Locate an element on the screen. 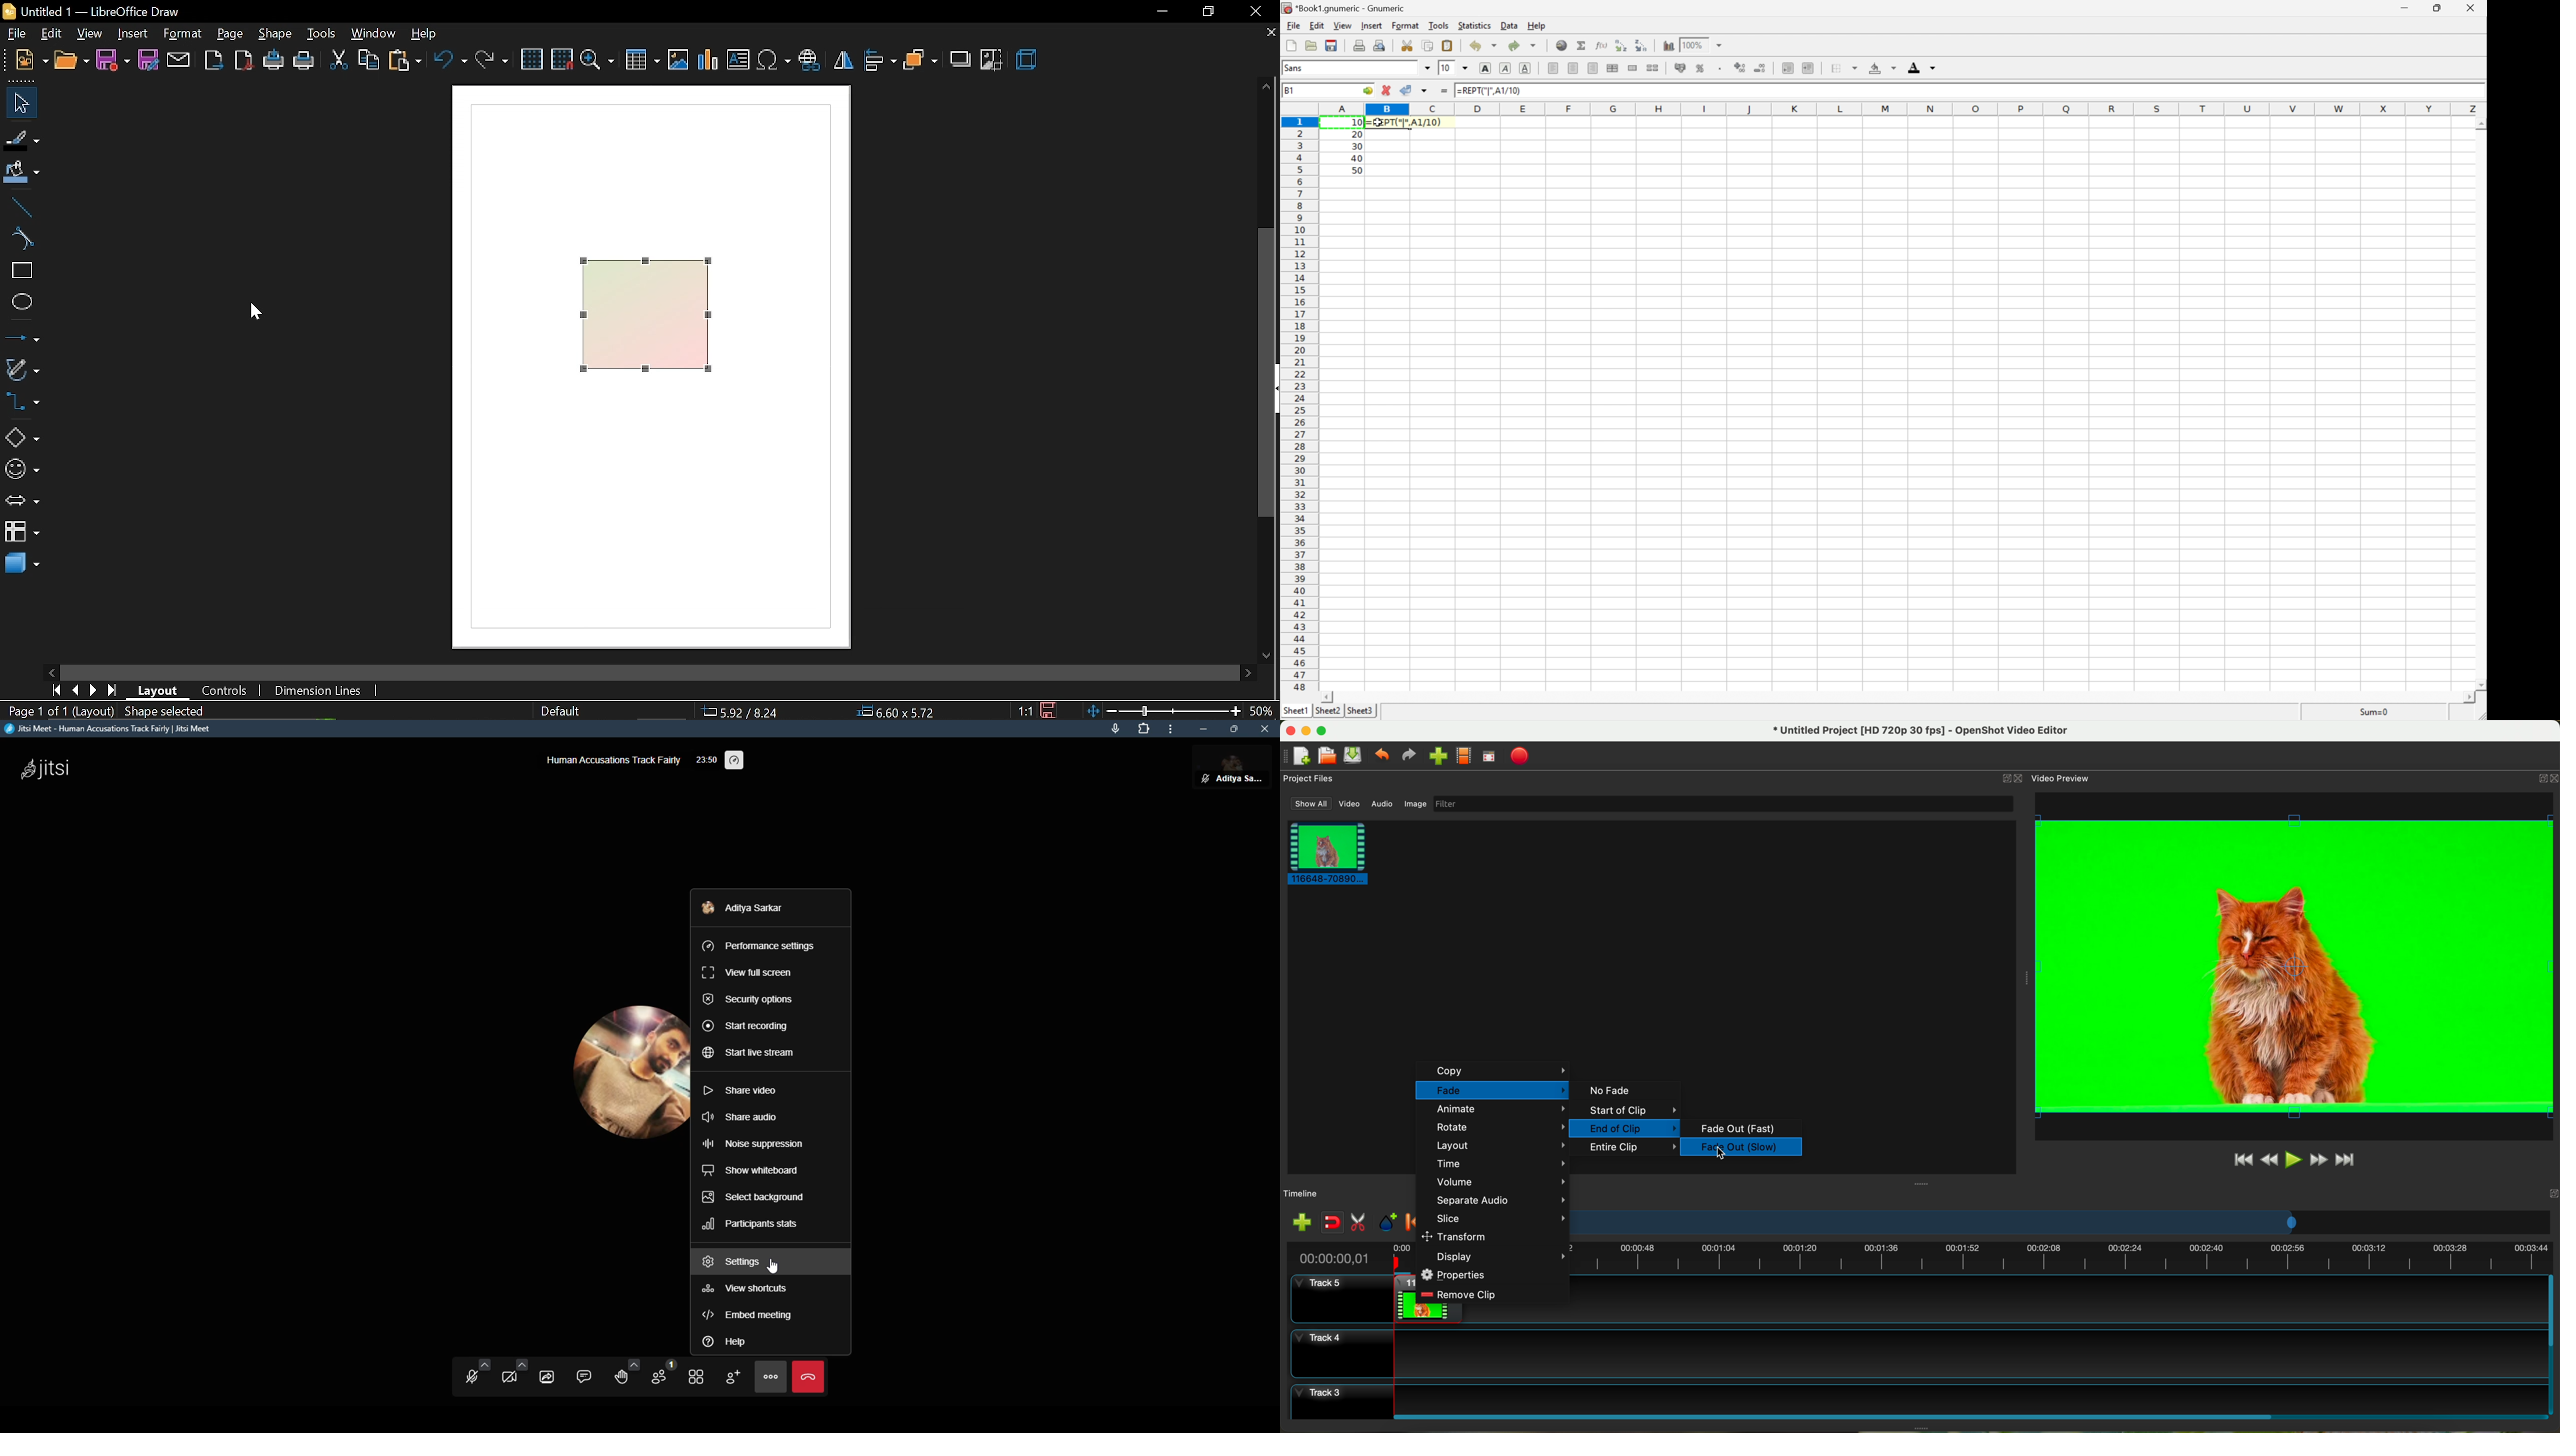 Image resolution: width=2576 pixels, height=1456 pixels. page style is located at coordinates (559, 710).